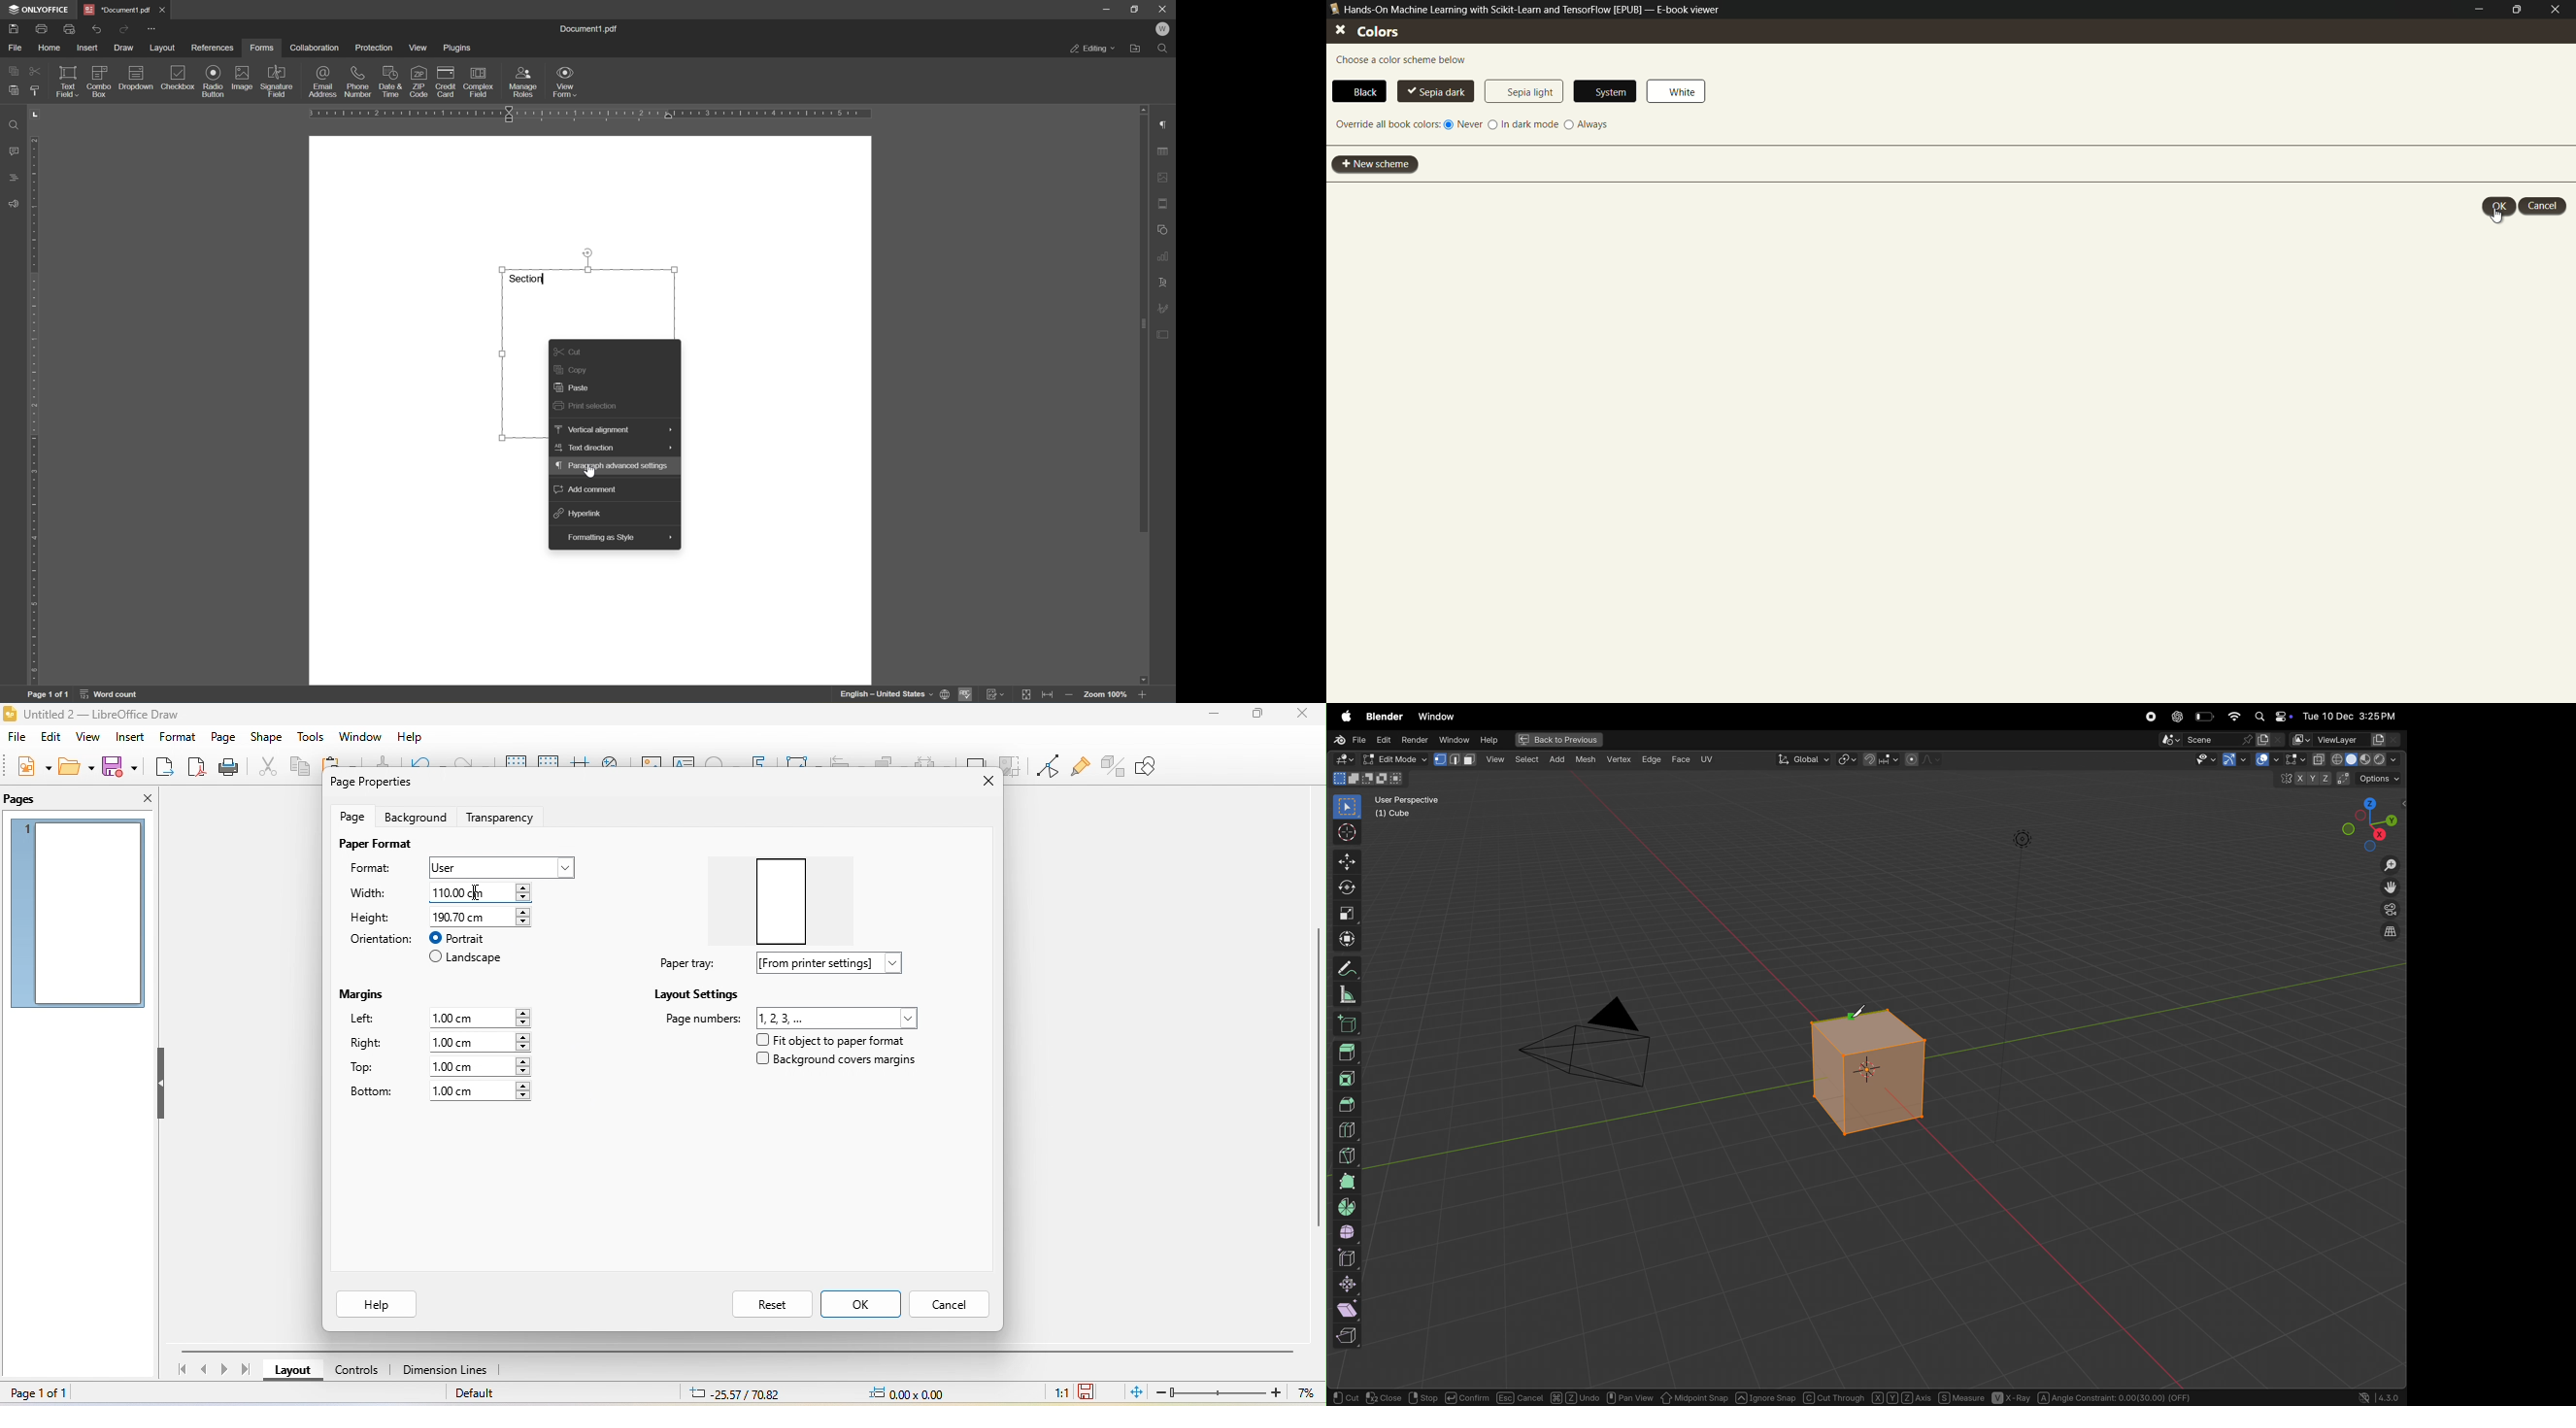 This screenshot has height=1428, width=2576. Describe the element at coordinates (586, 488) in the screenshot. I see `add comment` at that location.